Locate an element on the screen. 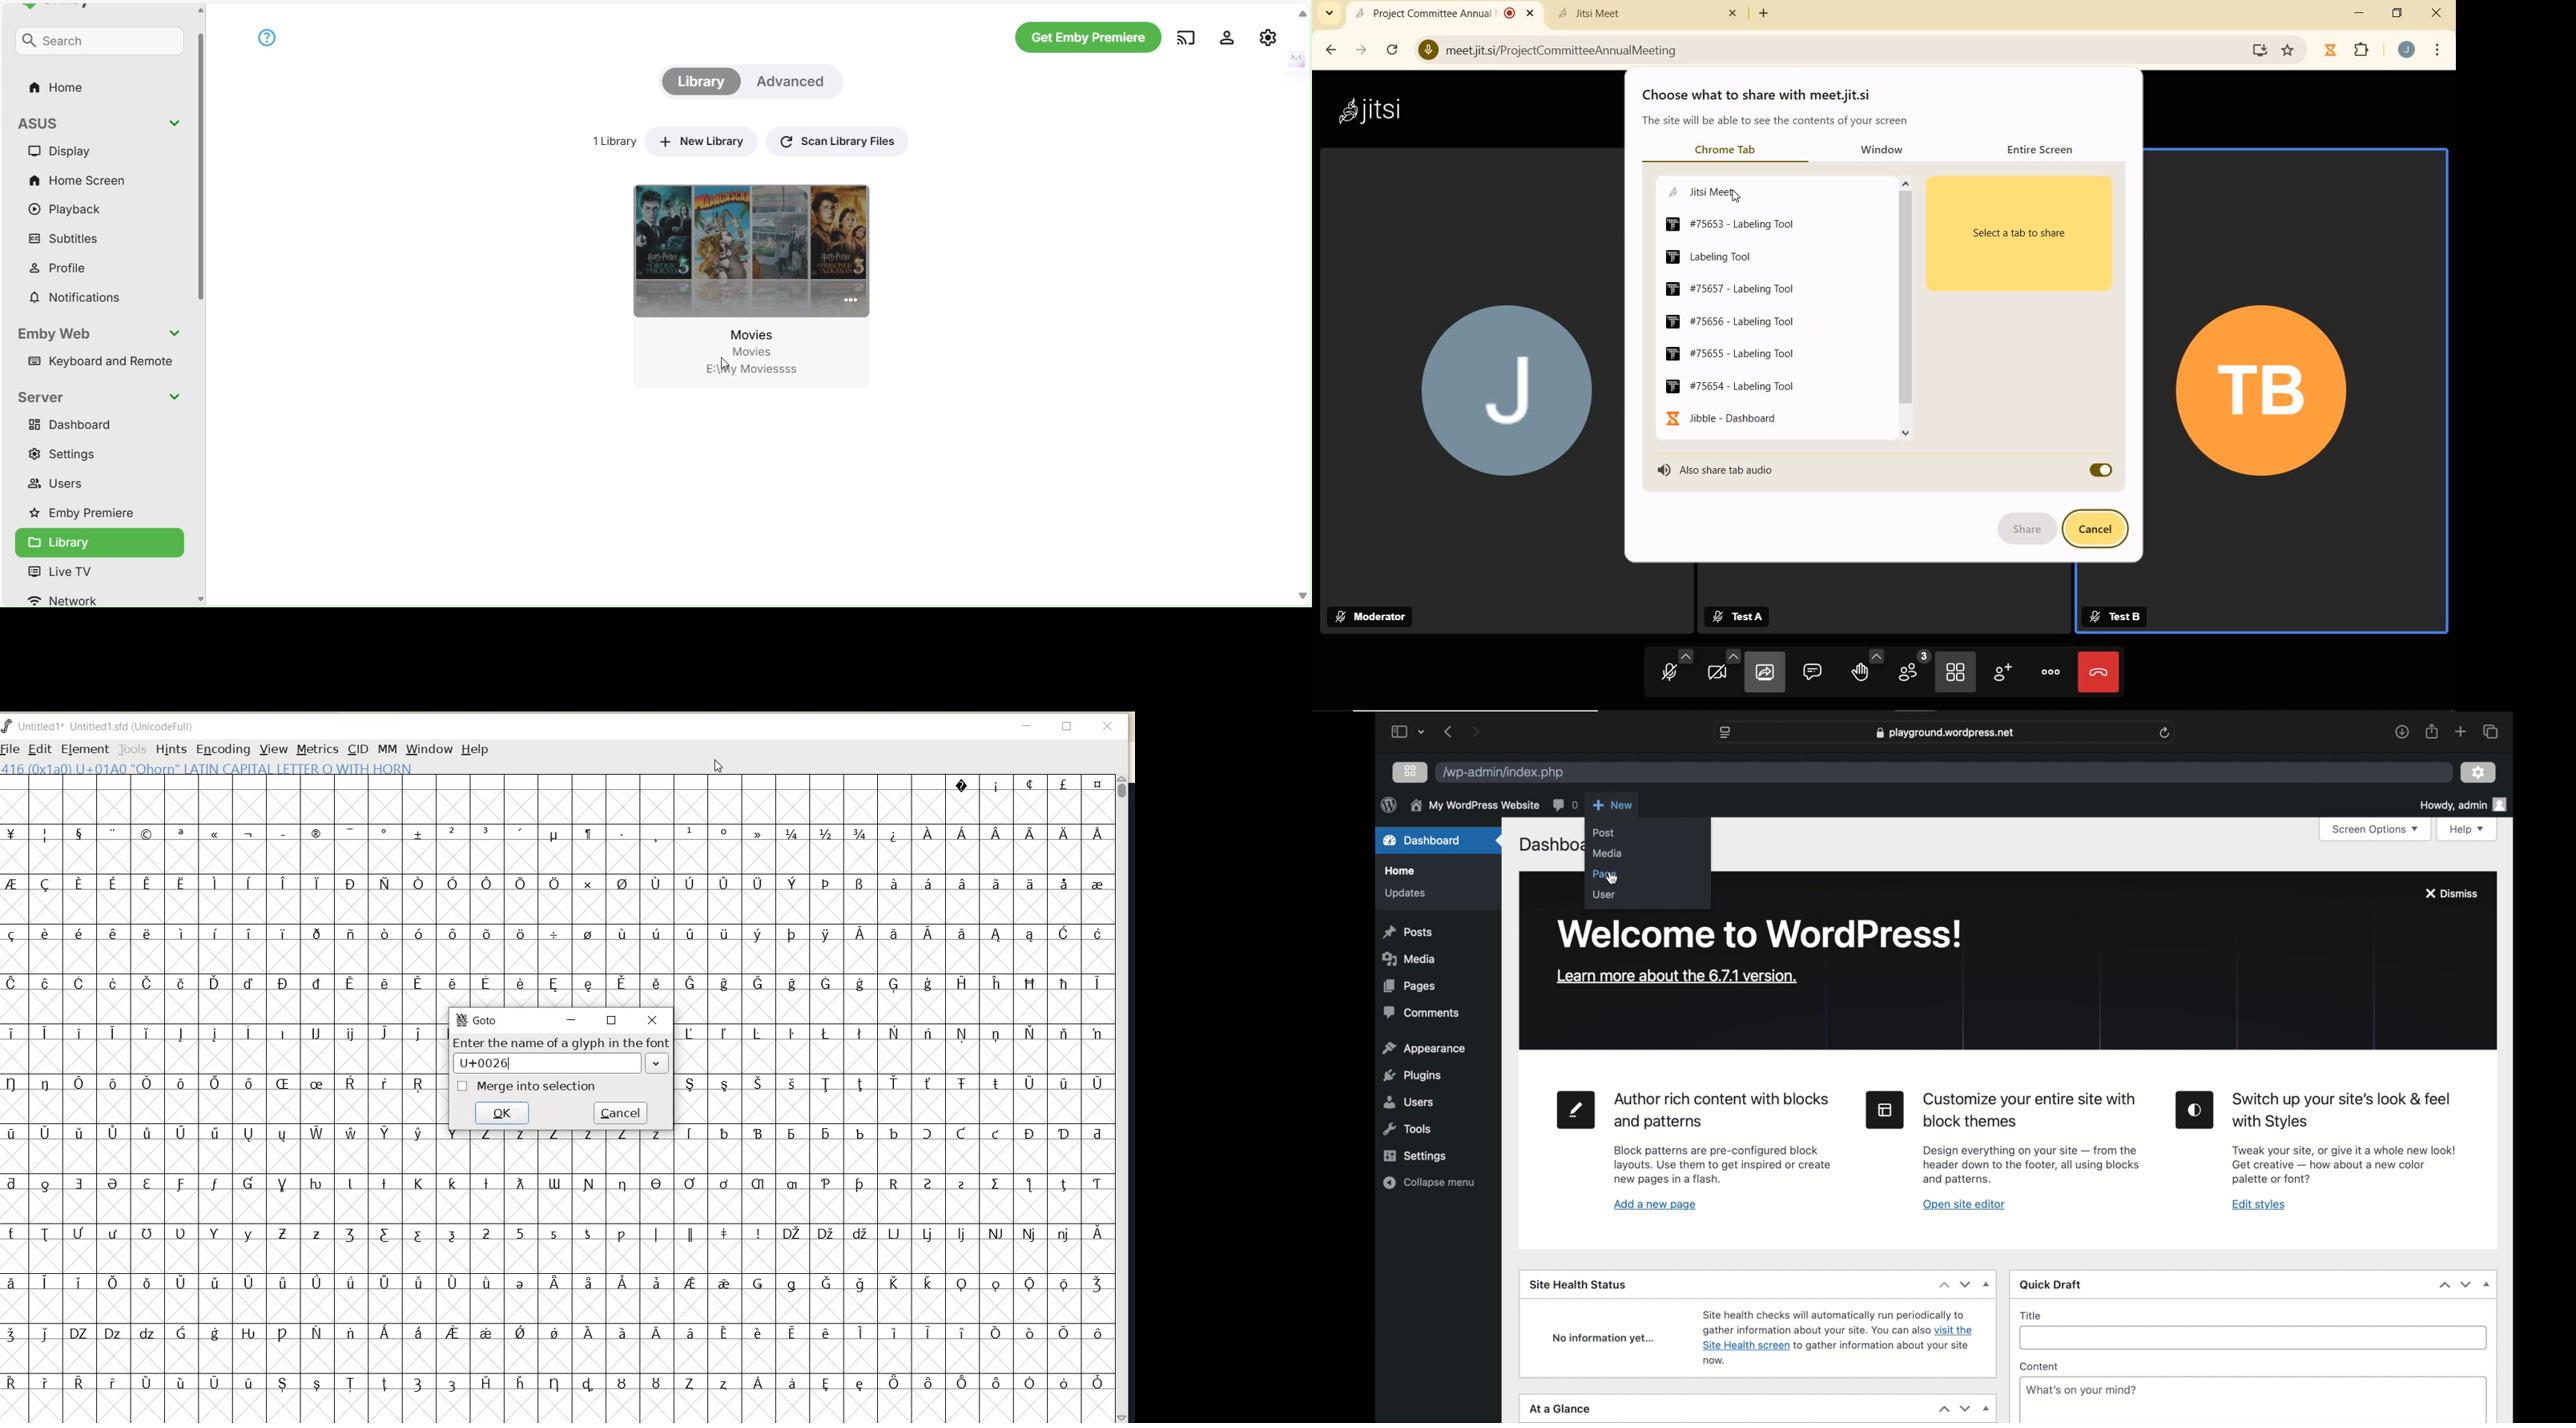  meetjitsi/ProjectCommitteeAnnualMeeting is located at coordinates (1555, 48).